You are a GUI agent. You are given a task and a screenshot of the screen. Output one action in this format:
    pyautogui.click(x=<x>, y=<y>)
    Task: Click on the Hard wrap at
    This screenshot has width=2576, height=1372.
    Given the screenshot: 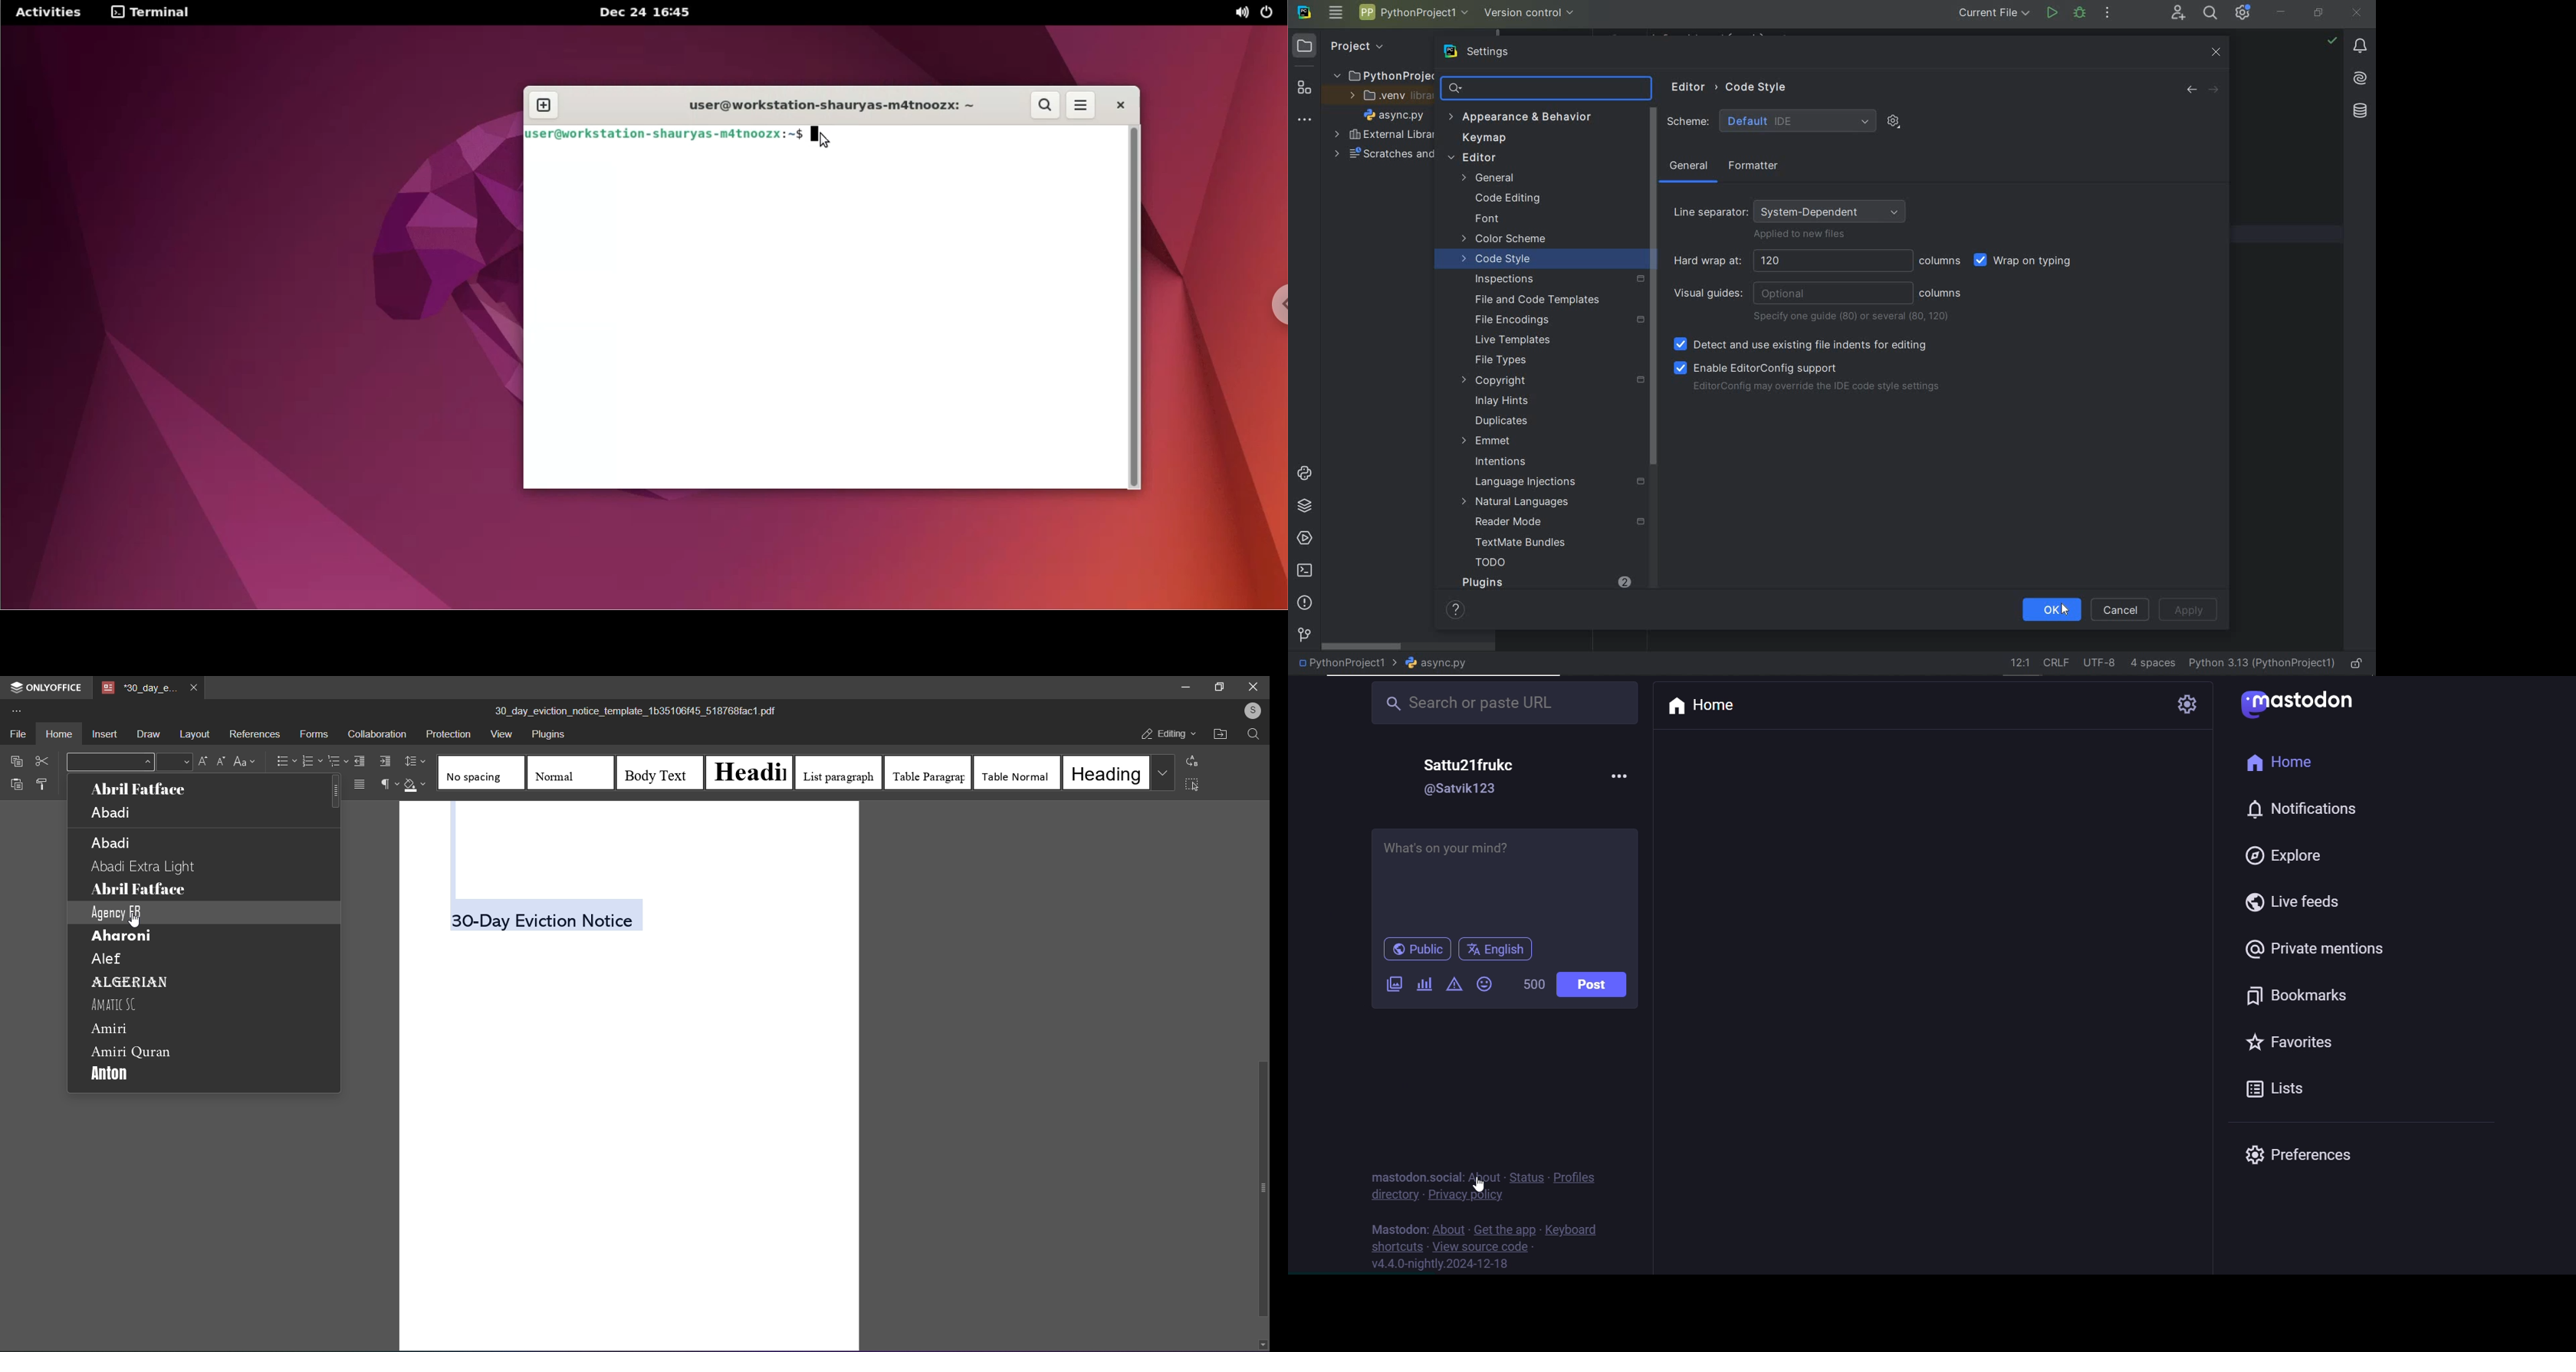 What is the action you would take?
    pyautogui.click(x=1789, y=261)
    